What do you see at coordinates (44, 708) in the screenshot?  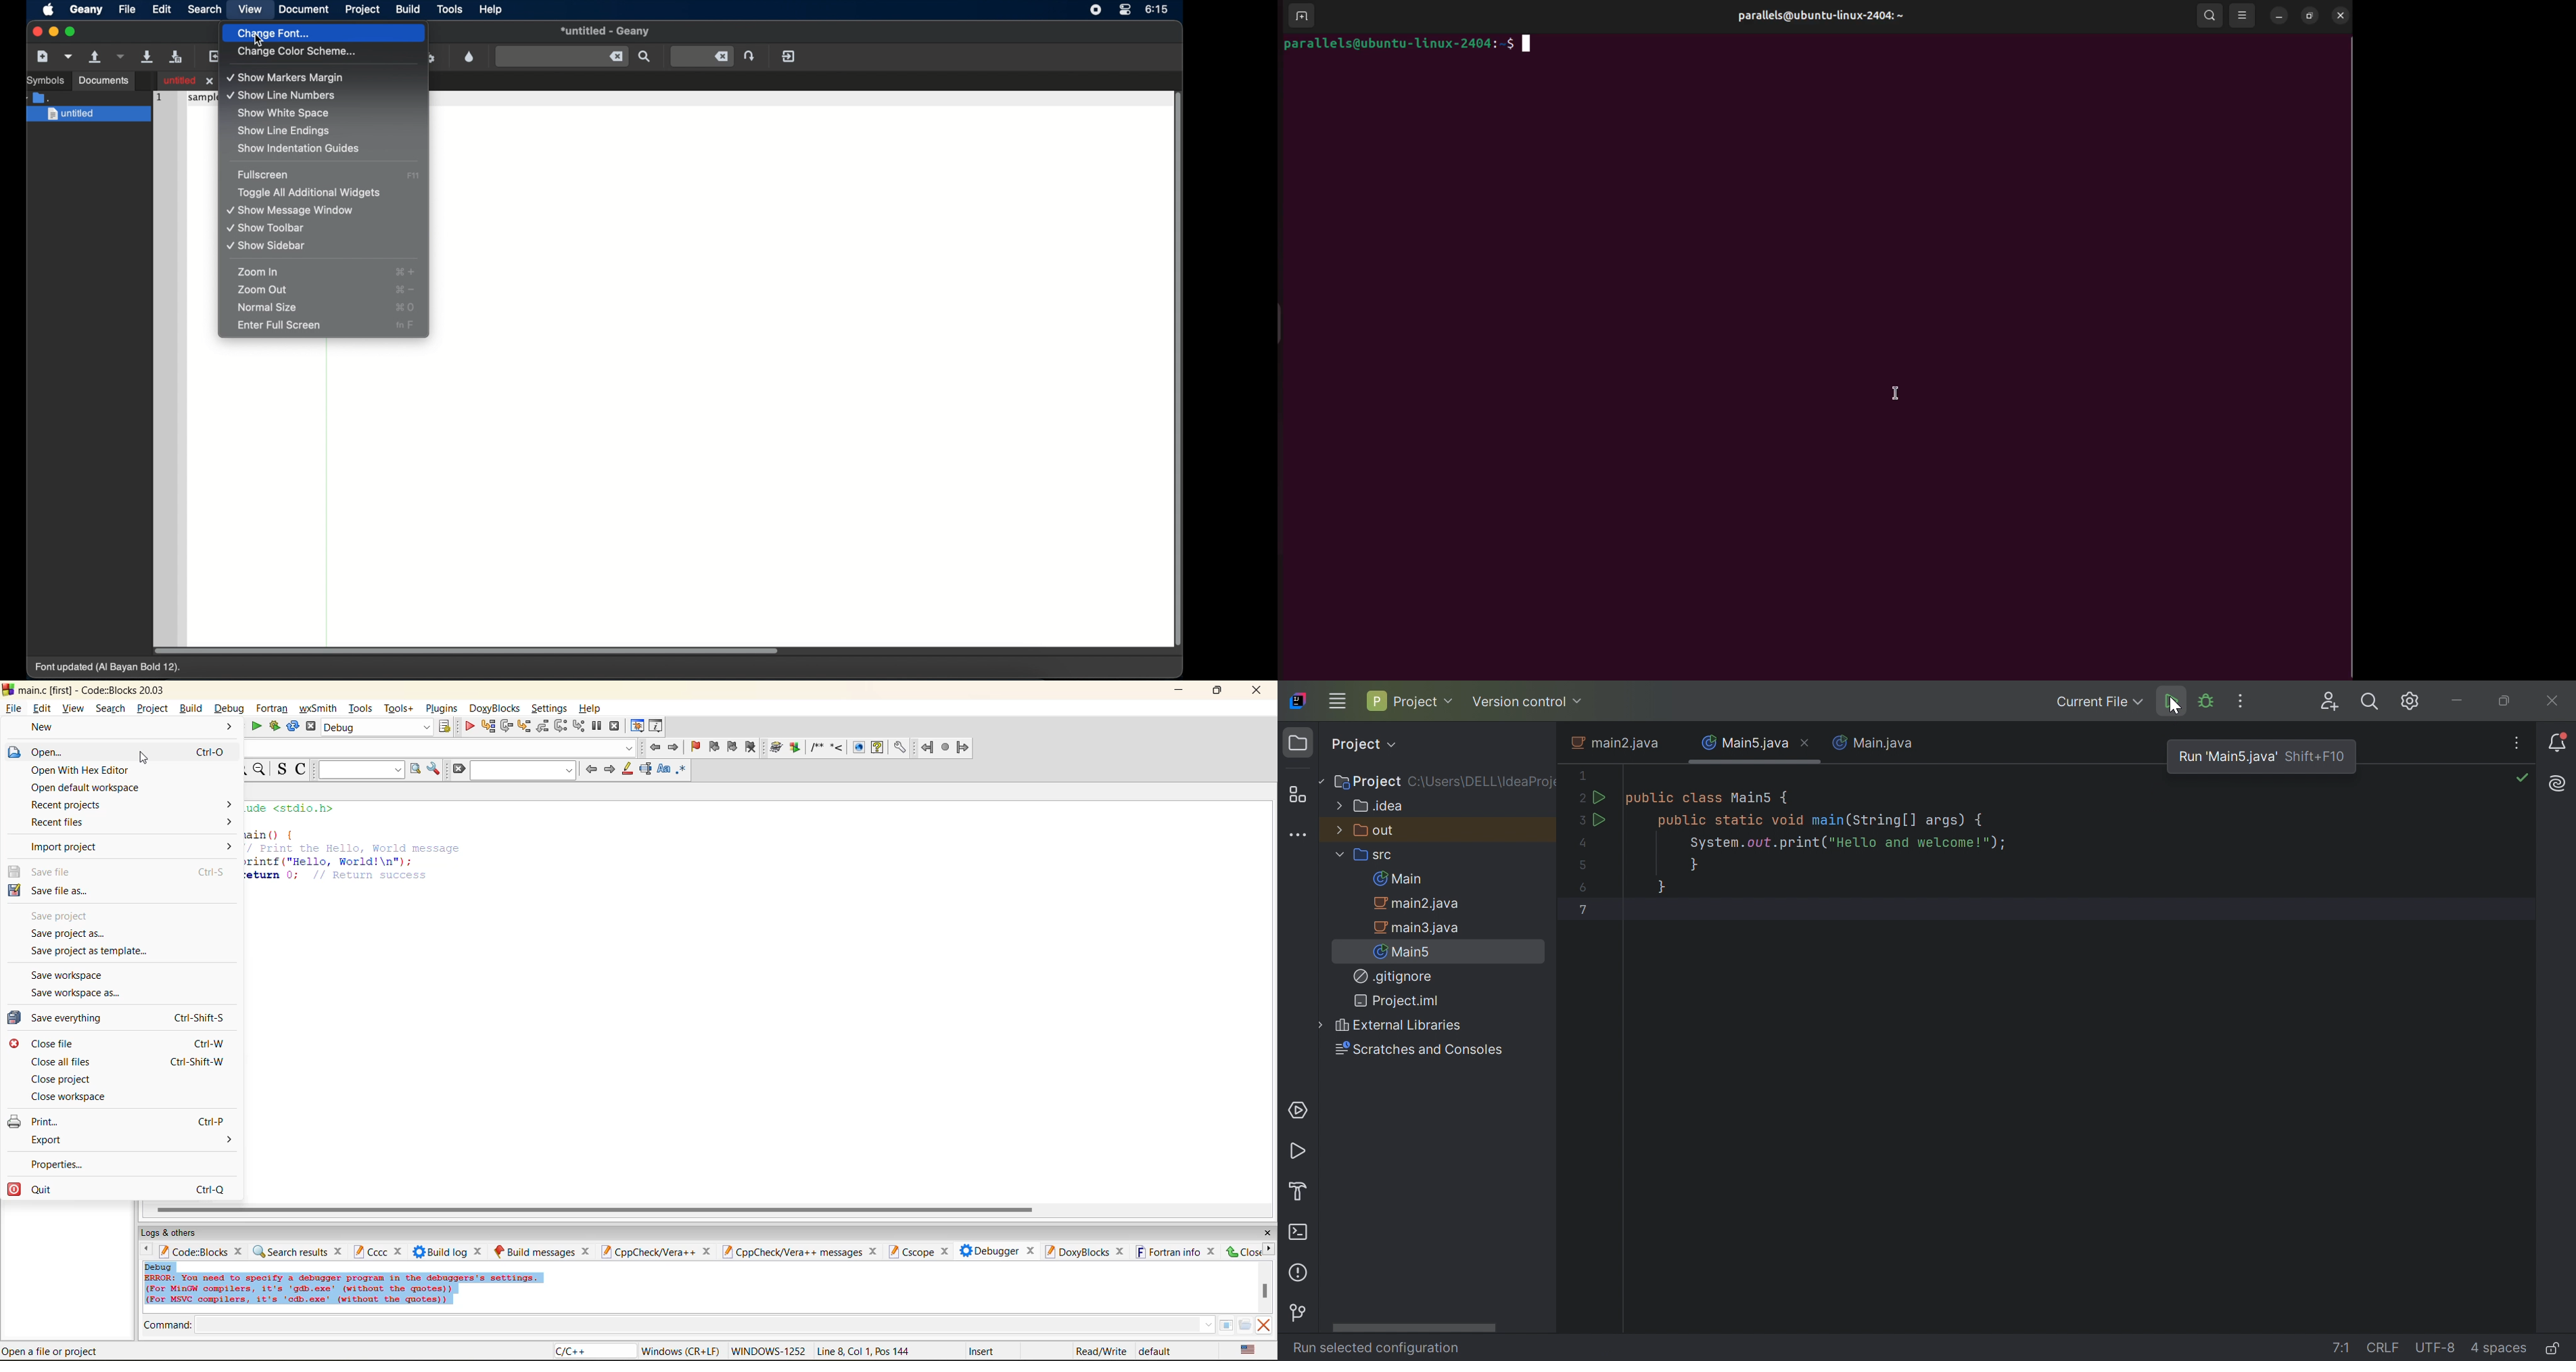 I see `edit` at bounding box center [44, 708].